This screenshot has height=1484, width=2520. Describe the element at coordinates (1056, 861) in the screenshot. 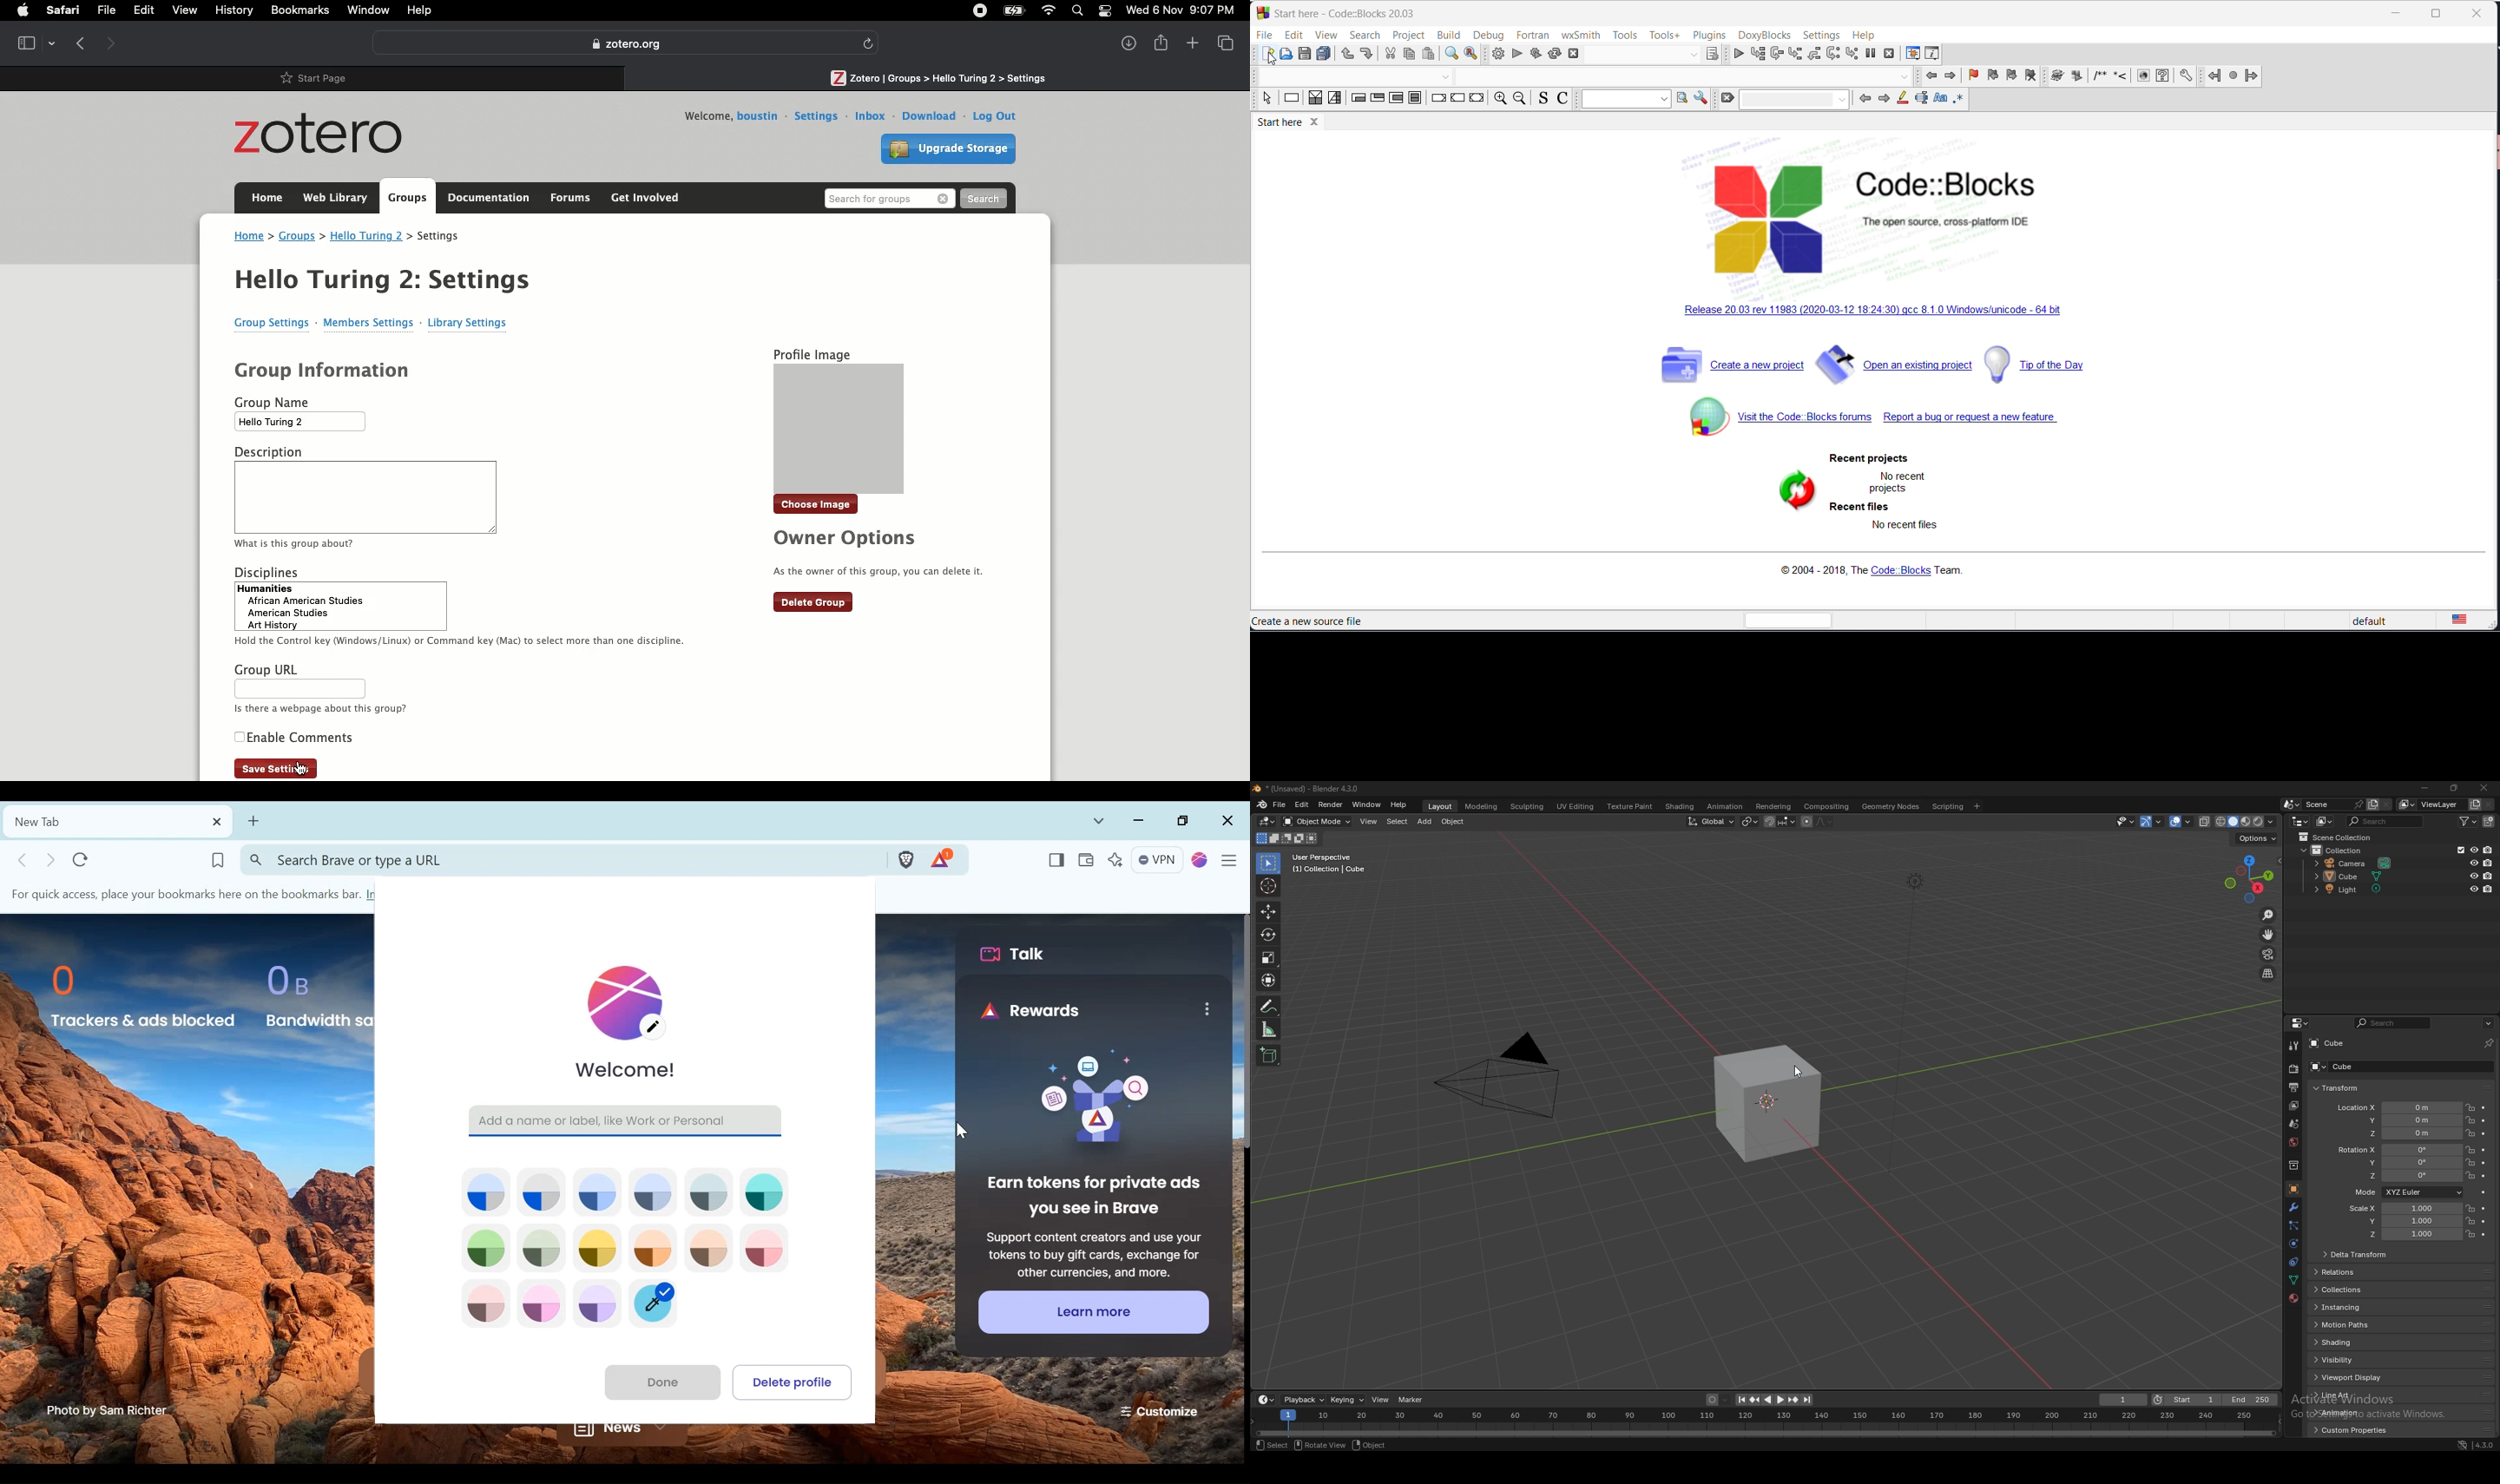

I see `Show/Hide Sidebar` at that location.